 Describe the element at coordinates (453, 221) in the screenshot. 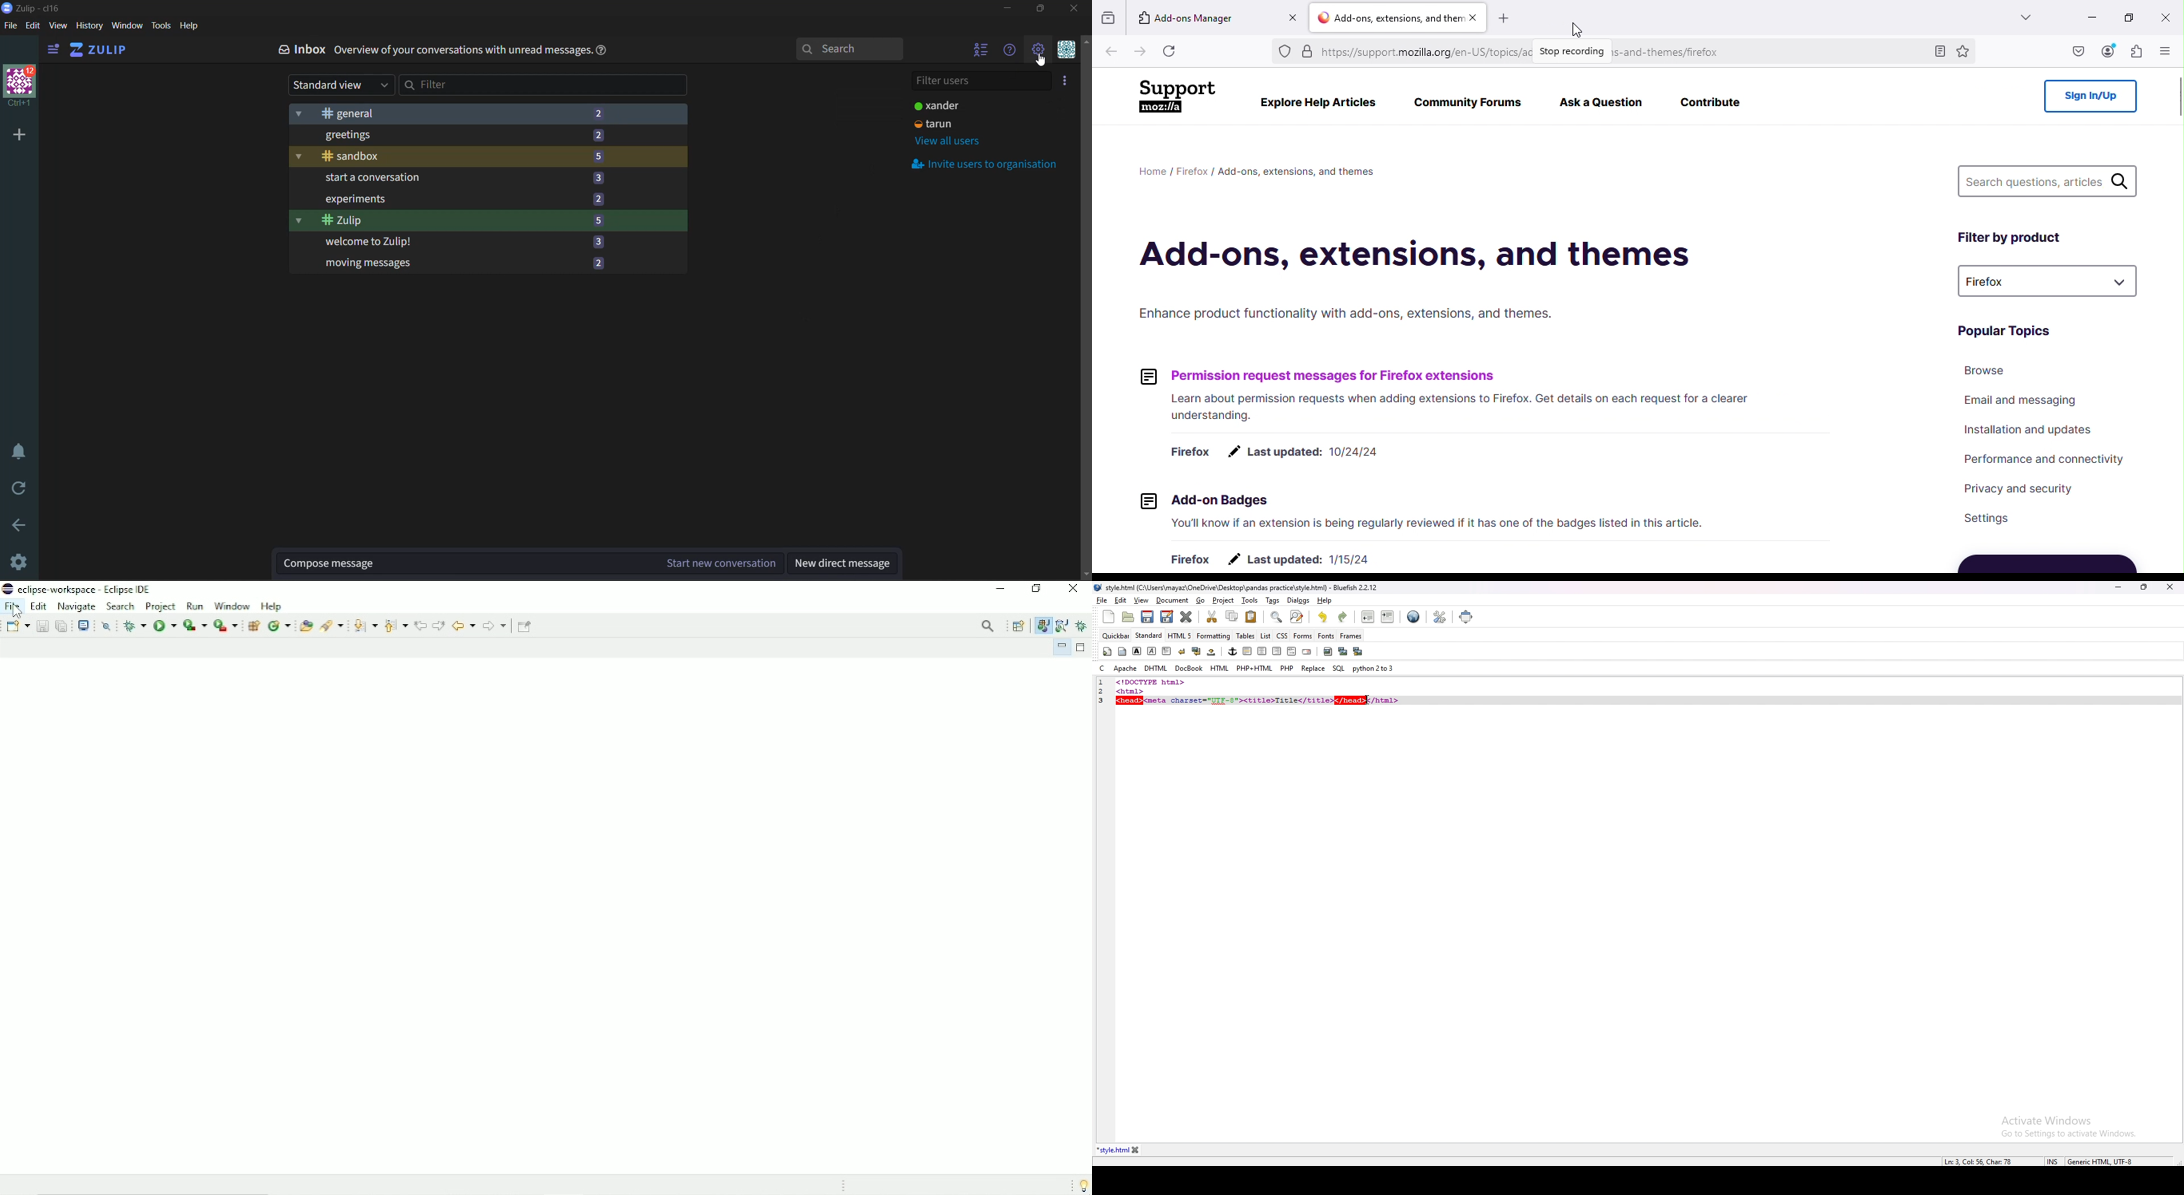

I see `zulip` at that location.